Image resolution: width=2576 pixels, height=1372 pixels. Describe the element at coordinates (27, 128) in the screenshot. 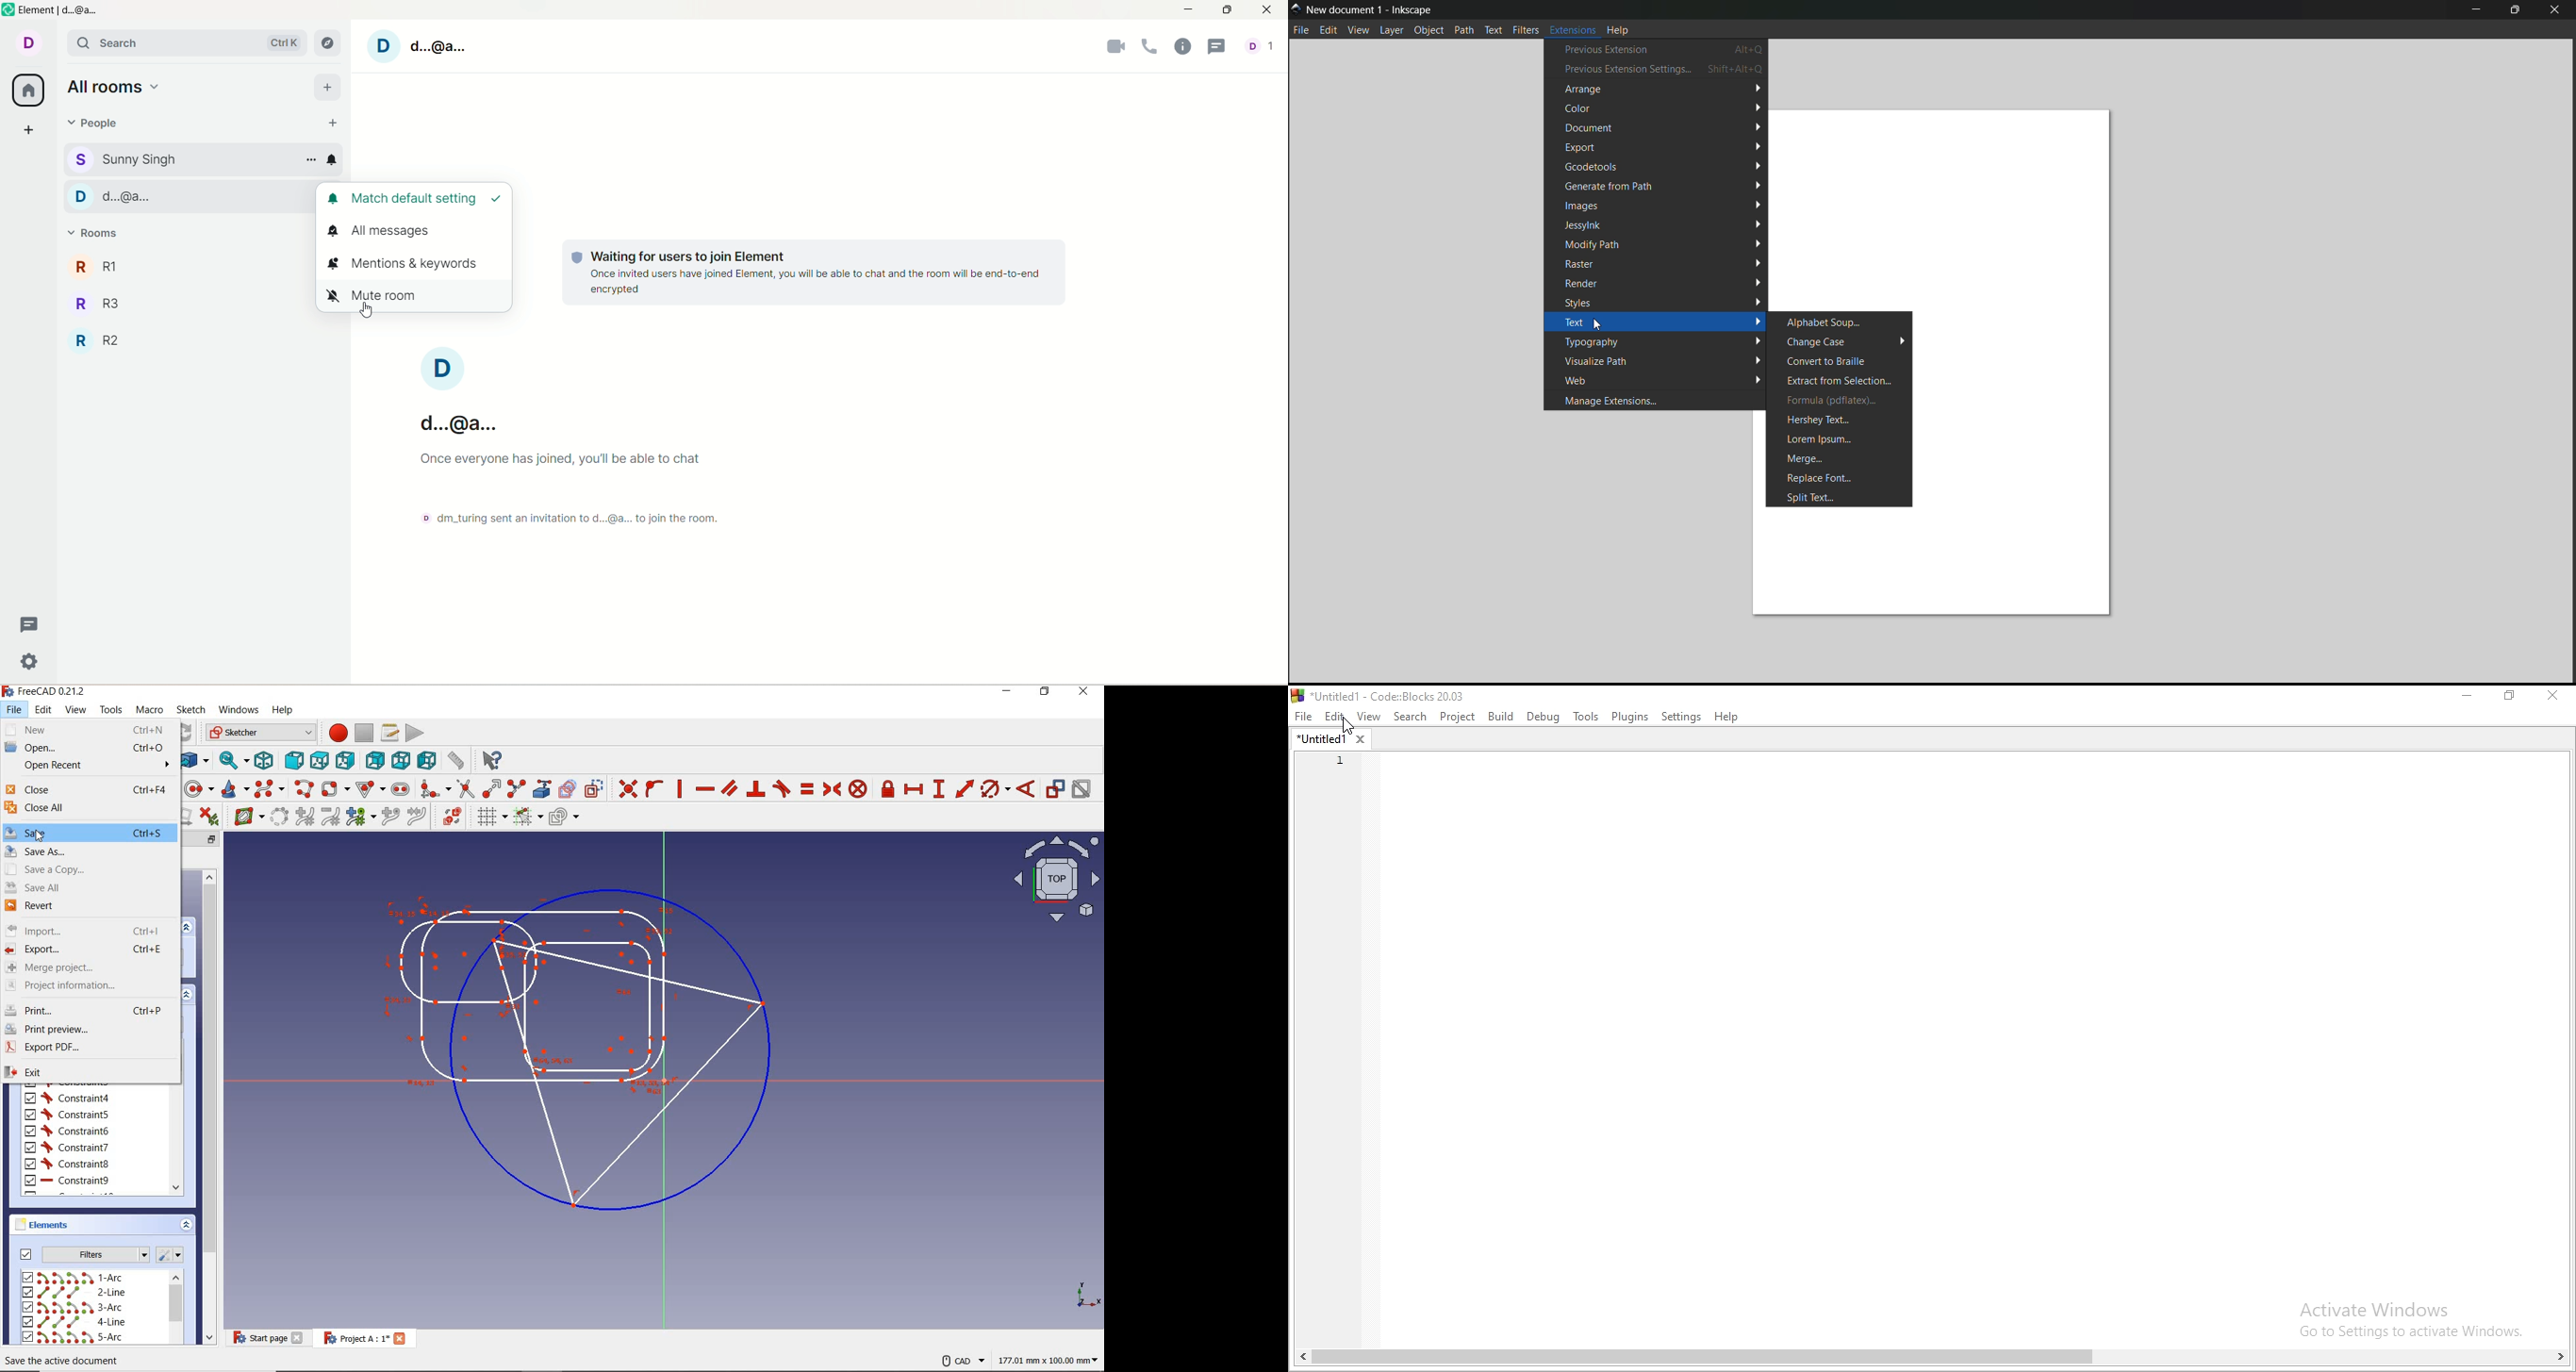

I see `create a space` at that location.